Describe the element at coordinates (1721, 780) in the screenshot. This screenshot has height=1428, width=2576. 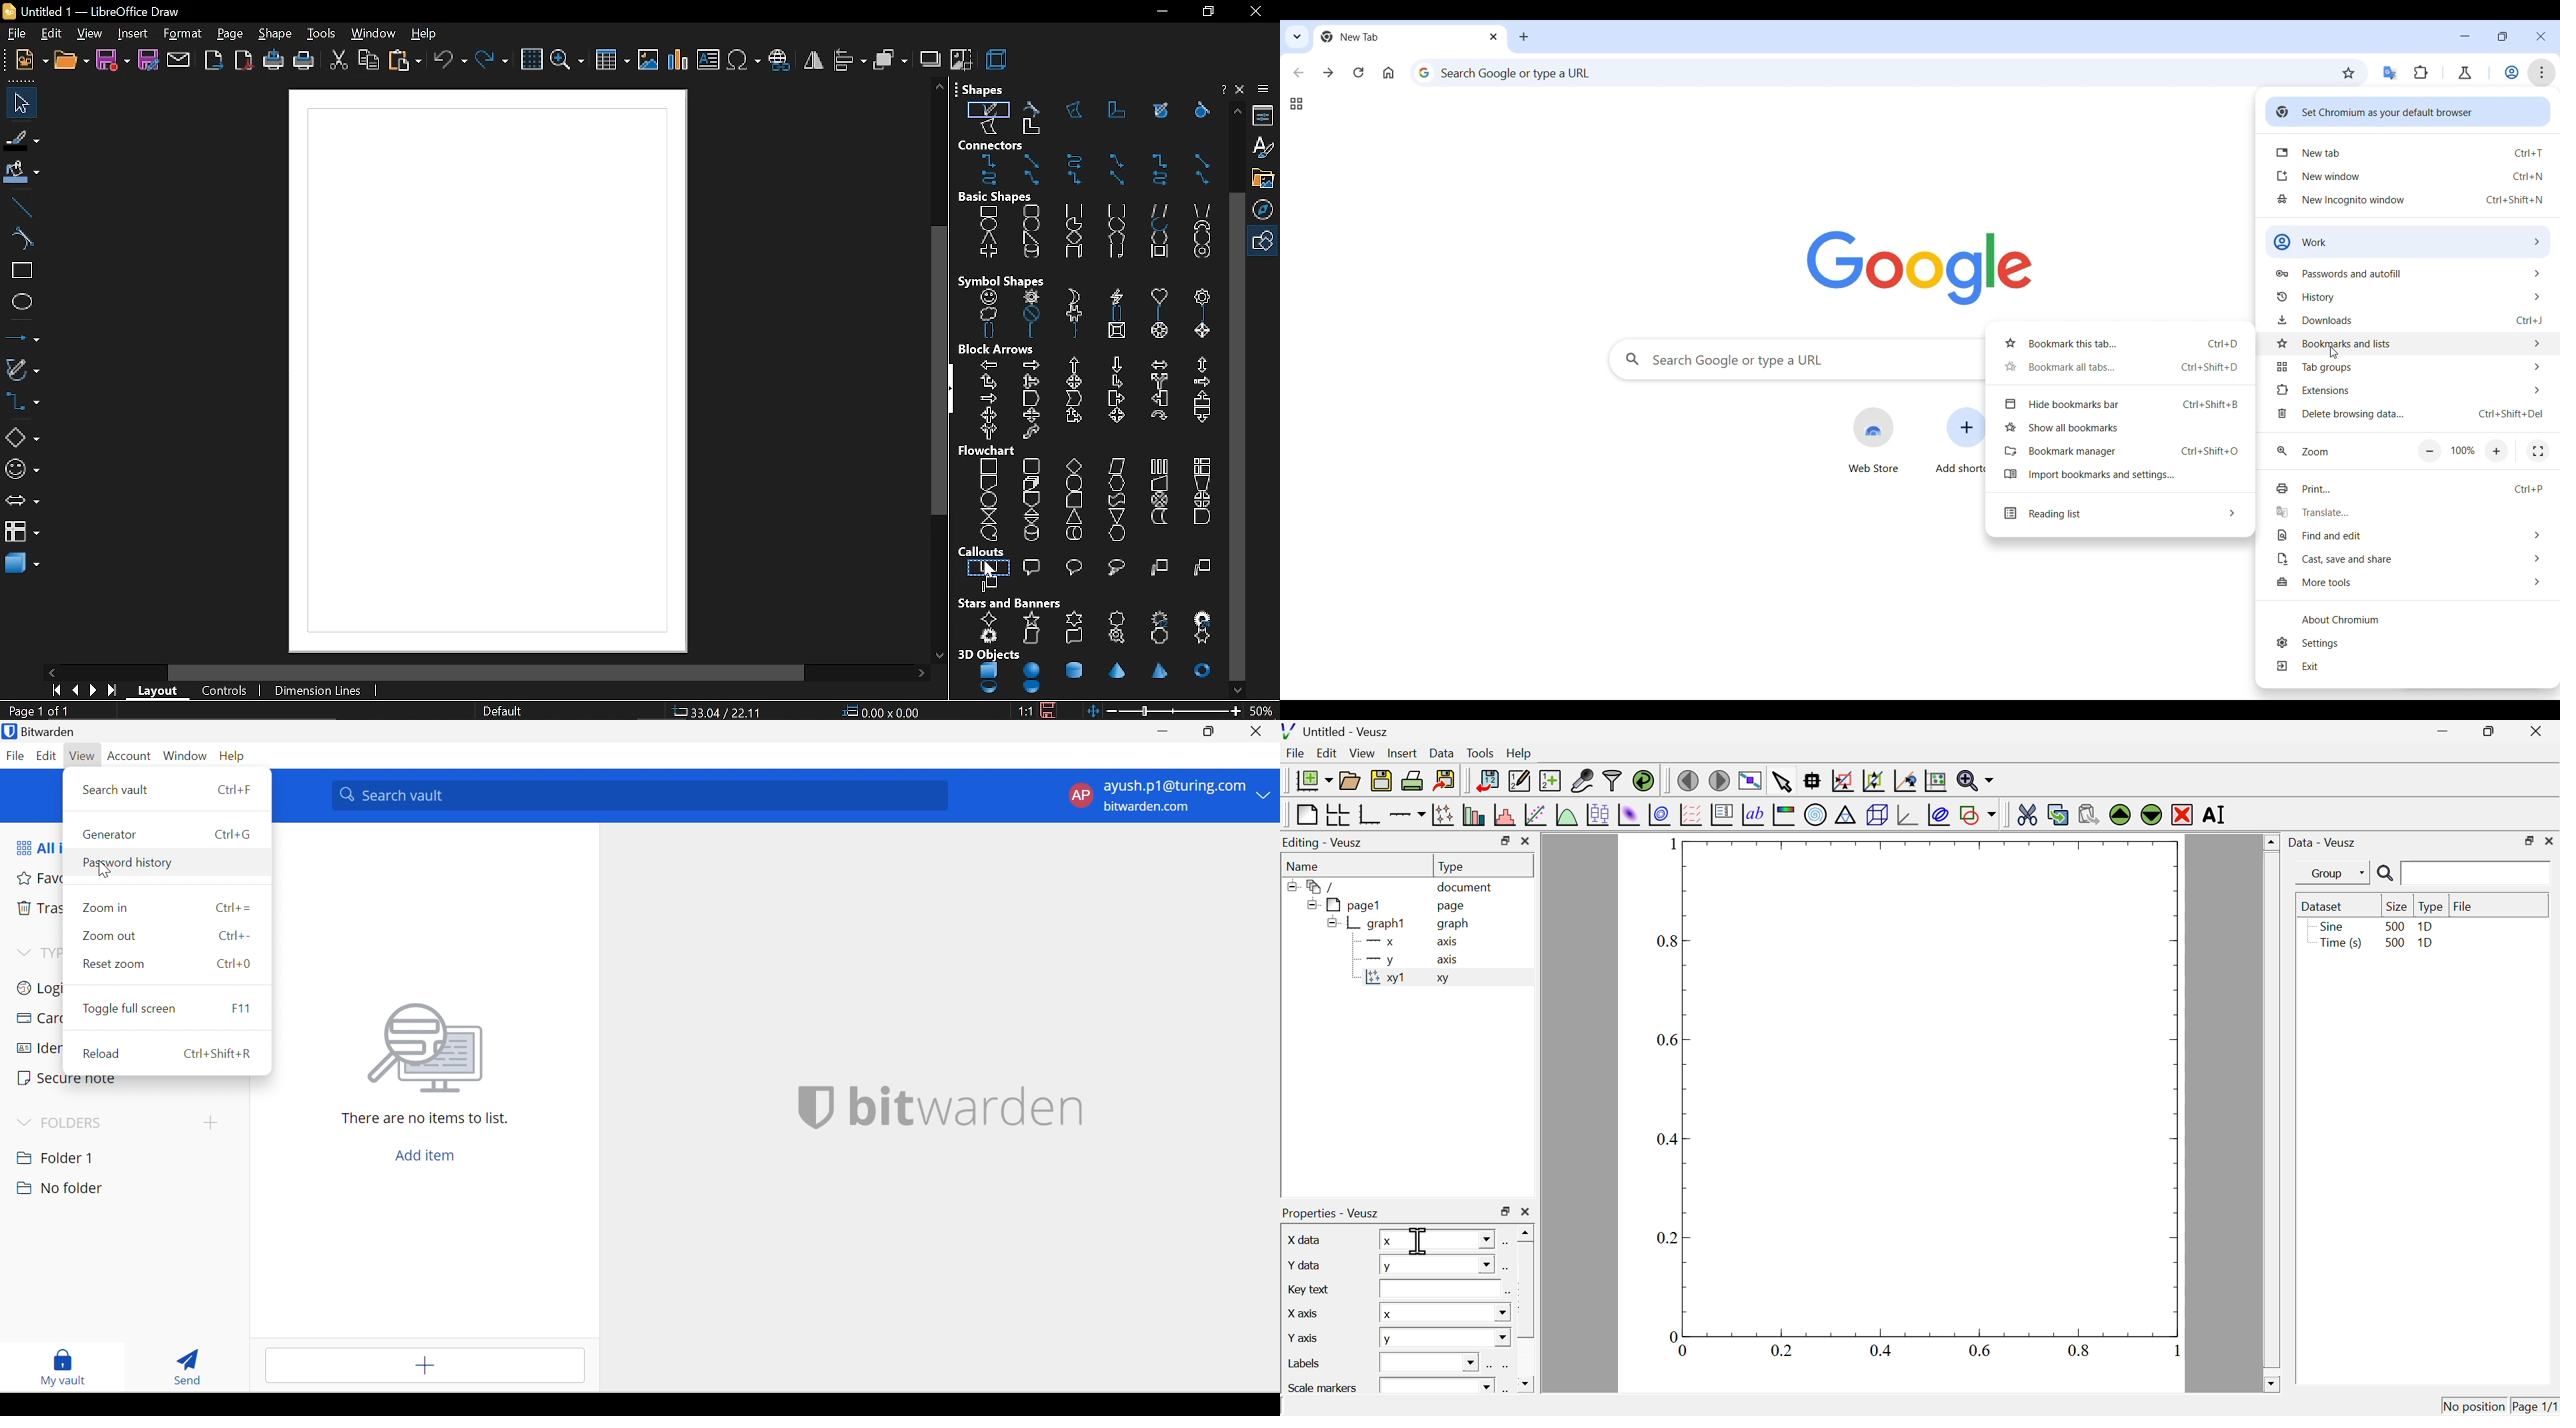
I see `move to the next page` at that location.